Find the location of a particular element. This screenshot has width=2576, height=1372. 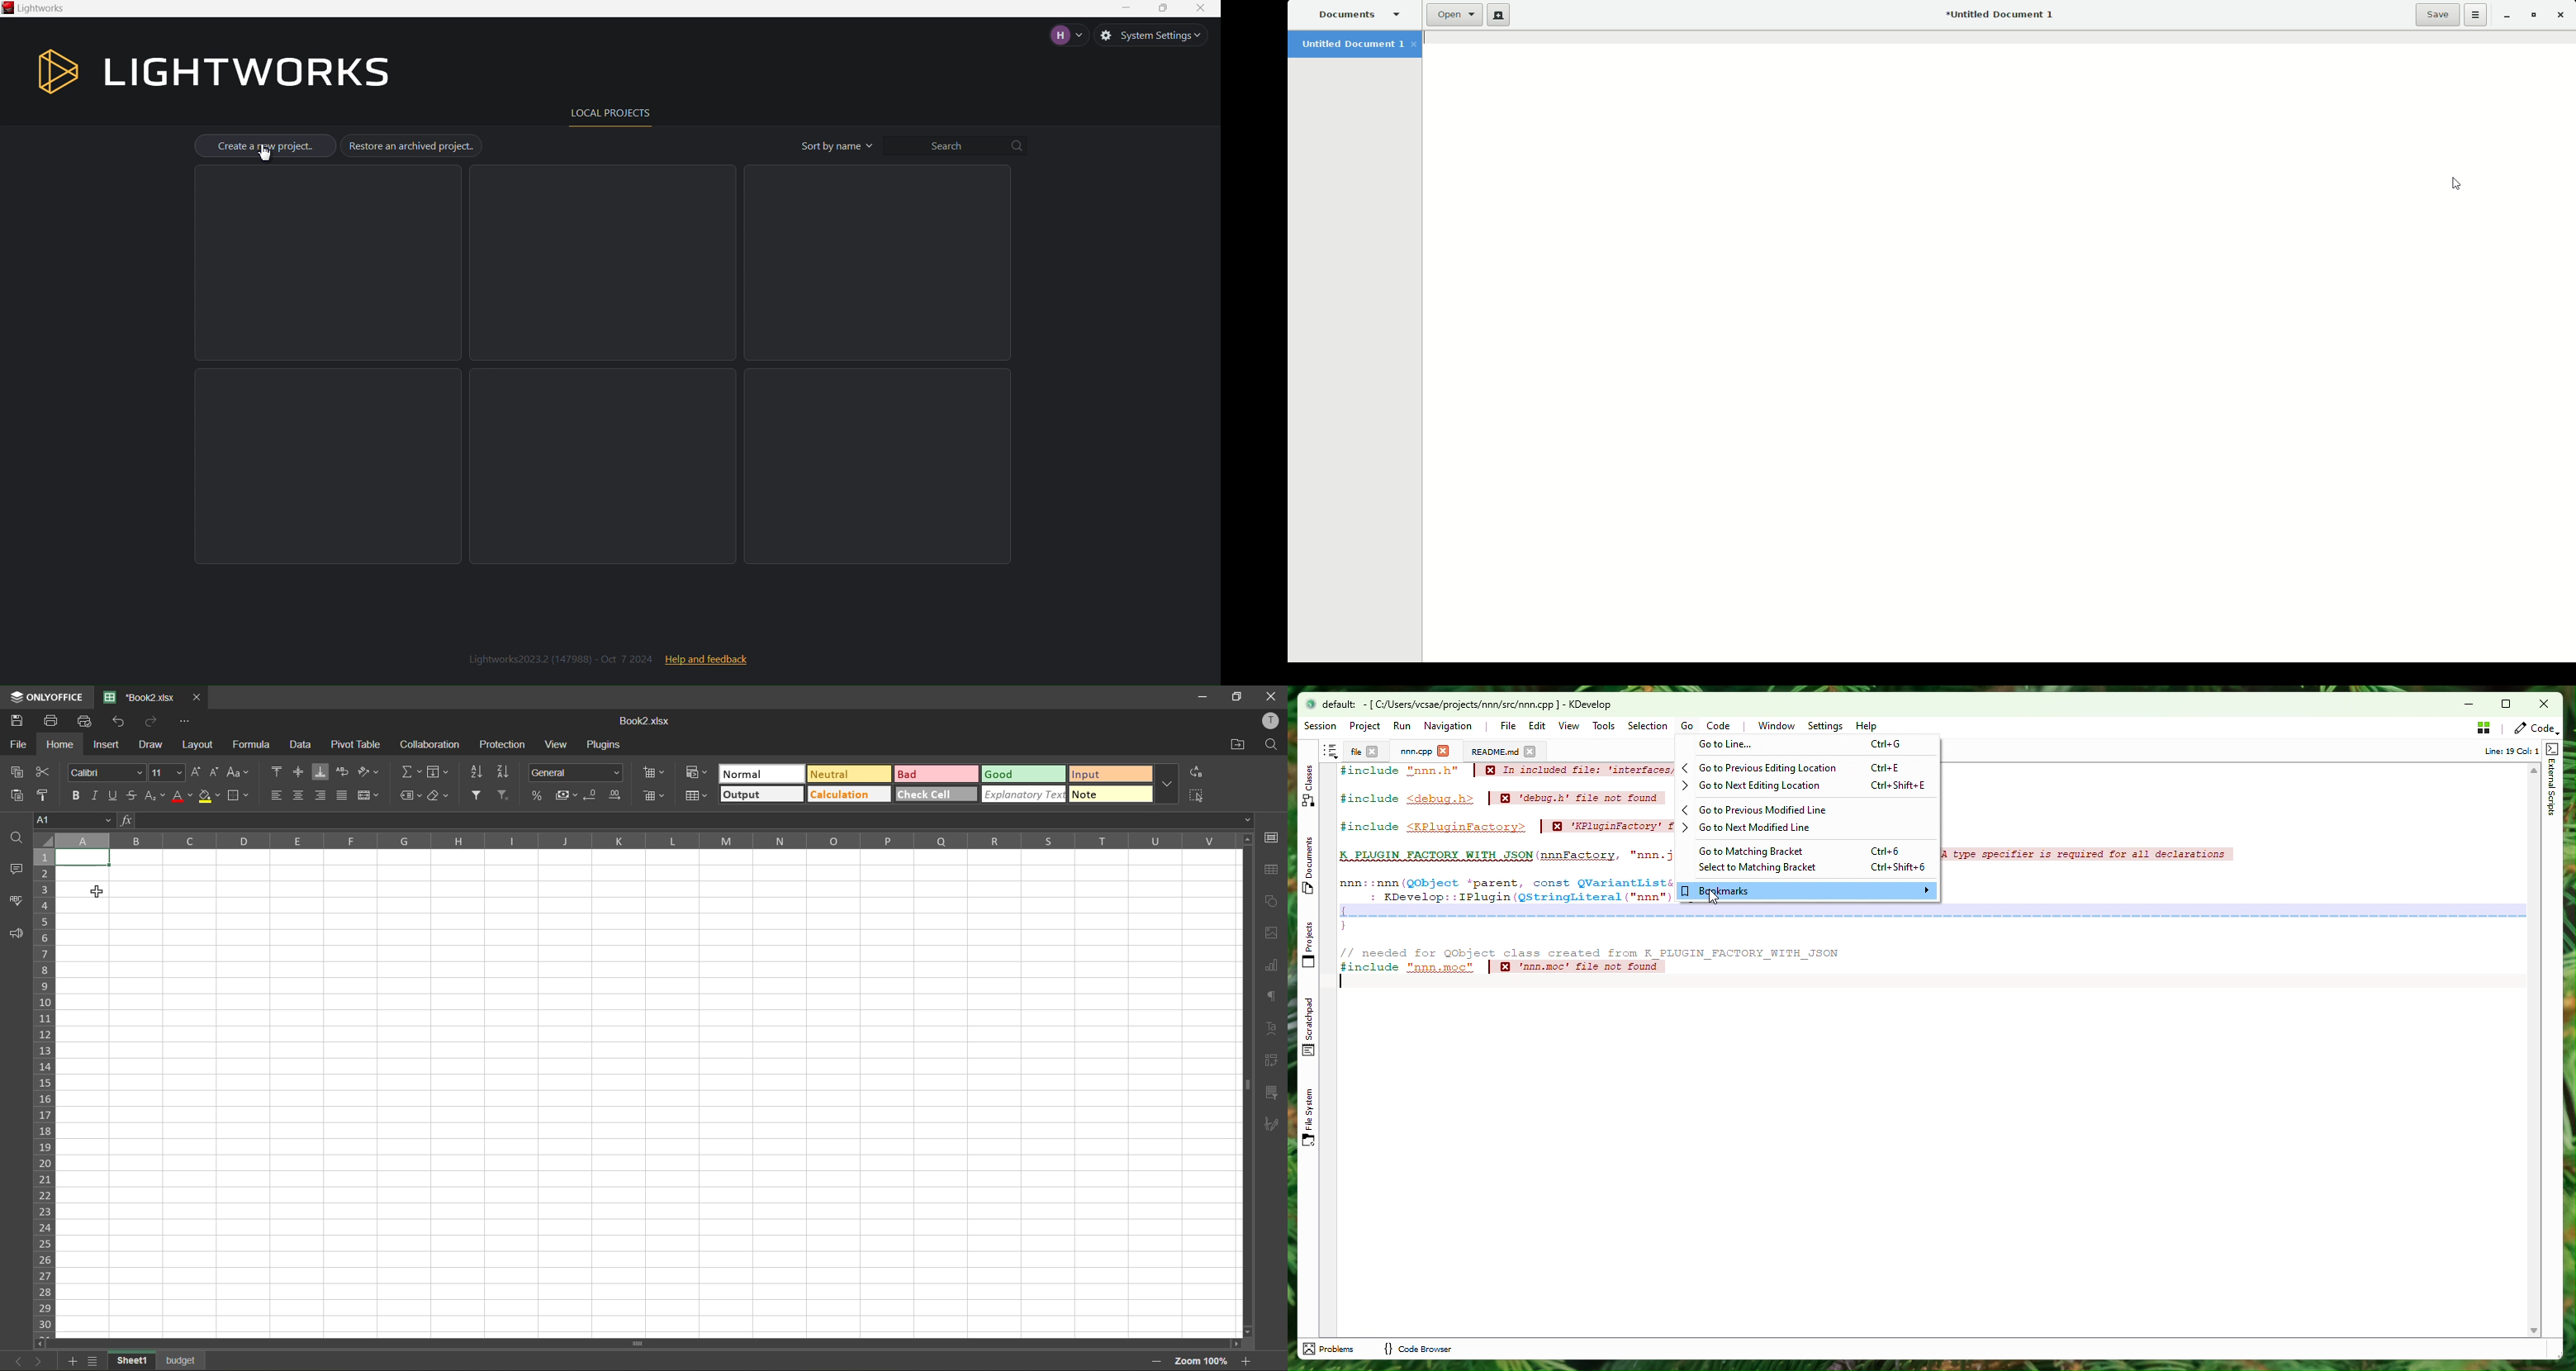

Logo is located at coordinates (53, 71).